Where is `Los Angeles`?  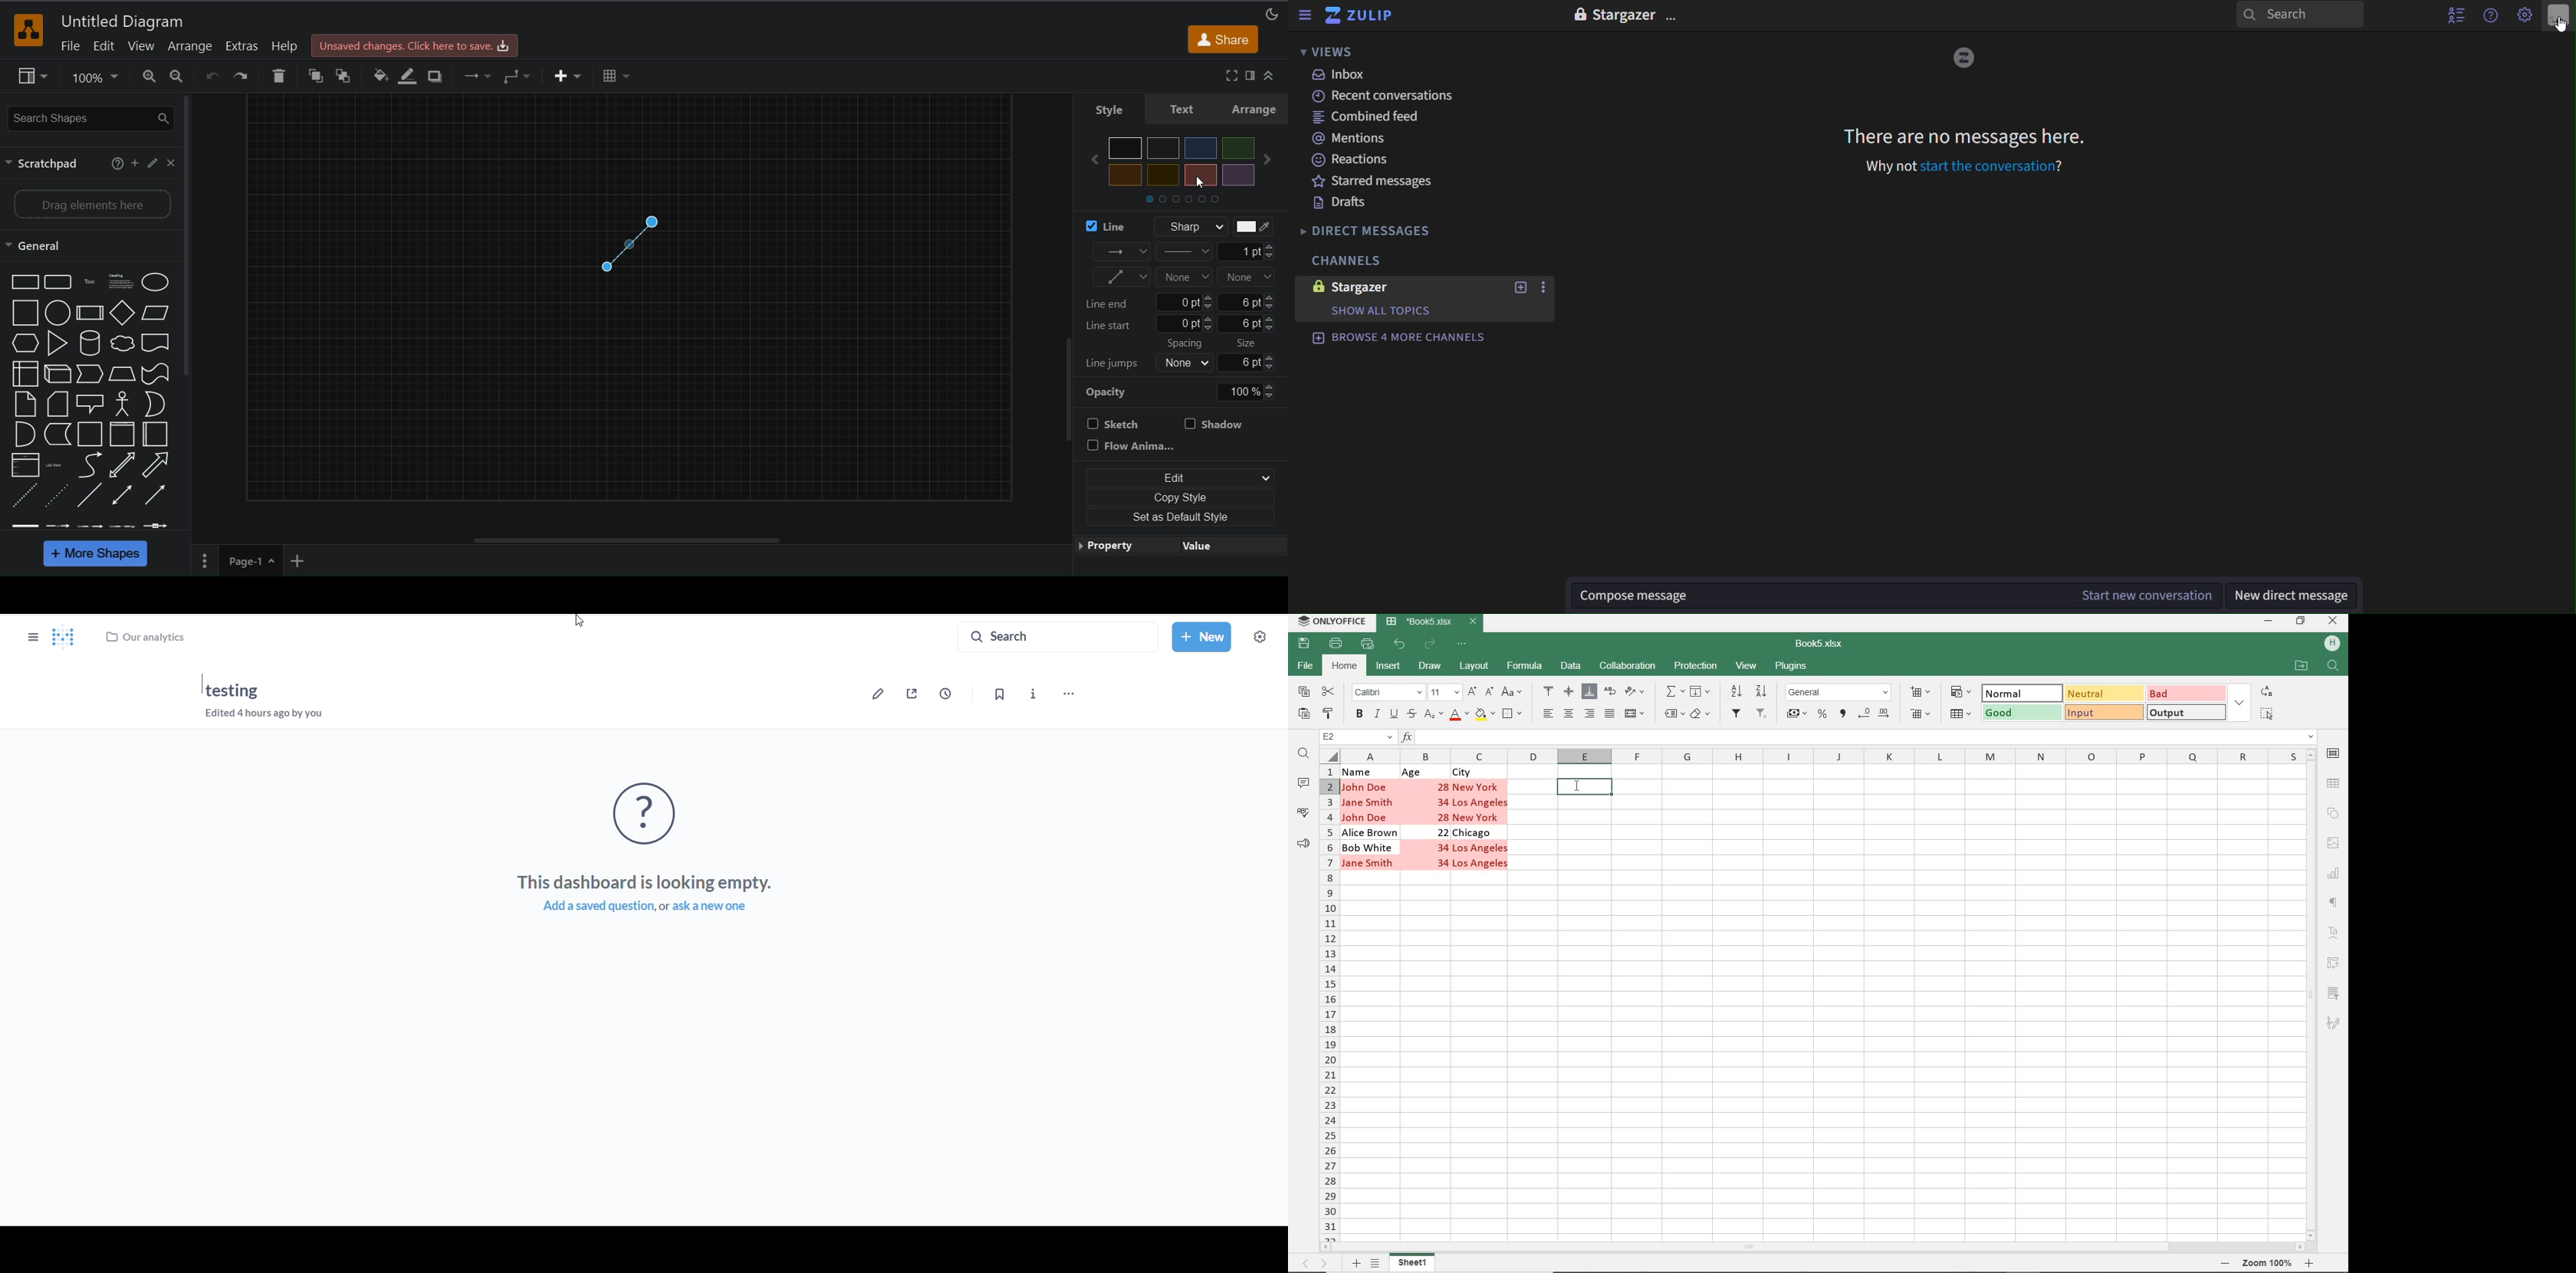
Los Angeles is located at coordinates (1481, 849).